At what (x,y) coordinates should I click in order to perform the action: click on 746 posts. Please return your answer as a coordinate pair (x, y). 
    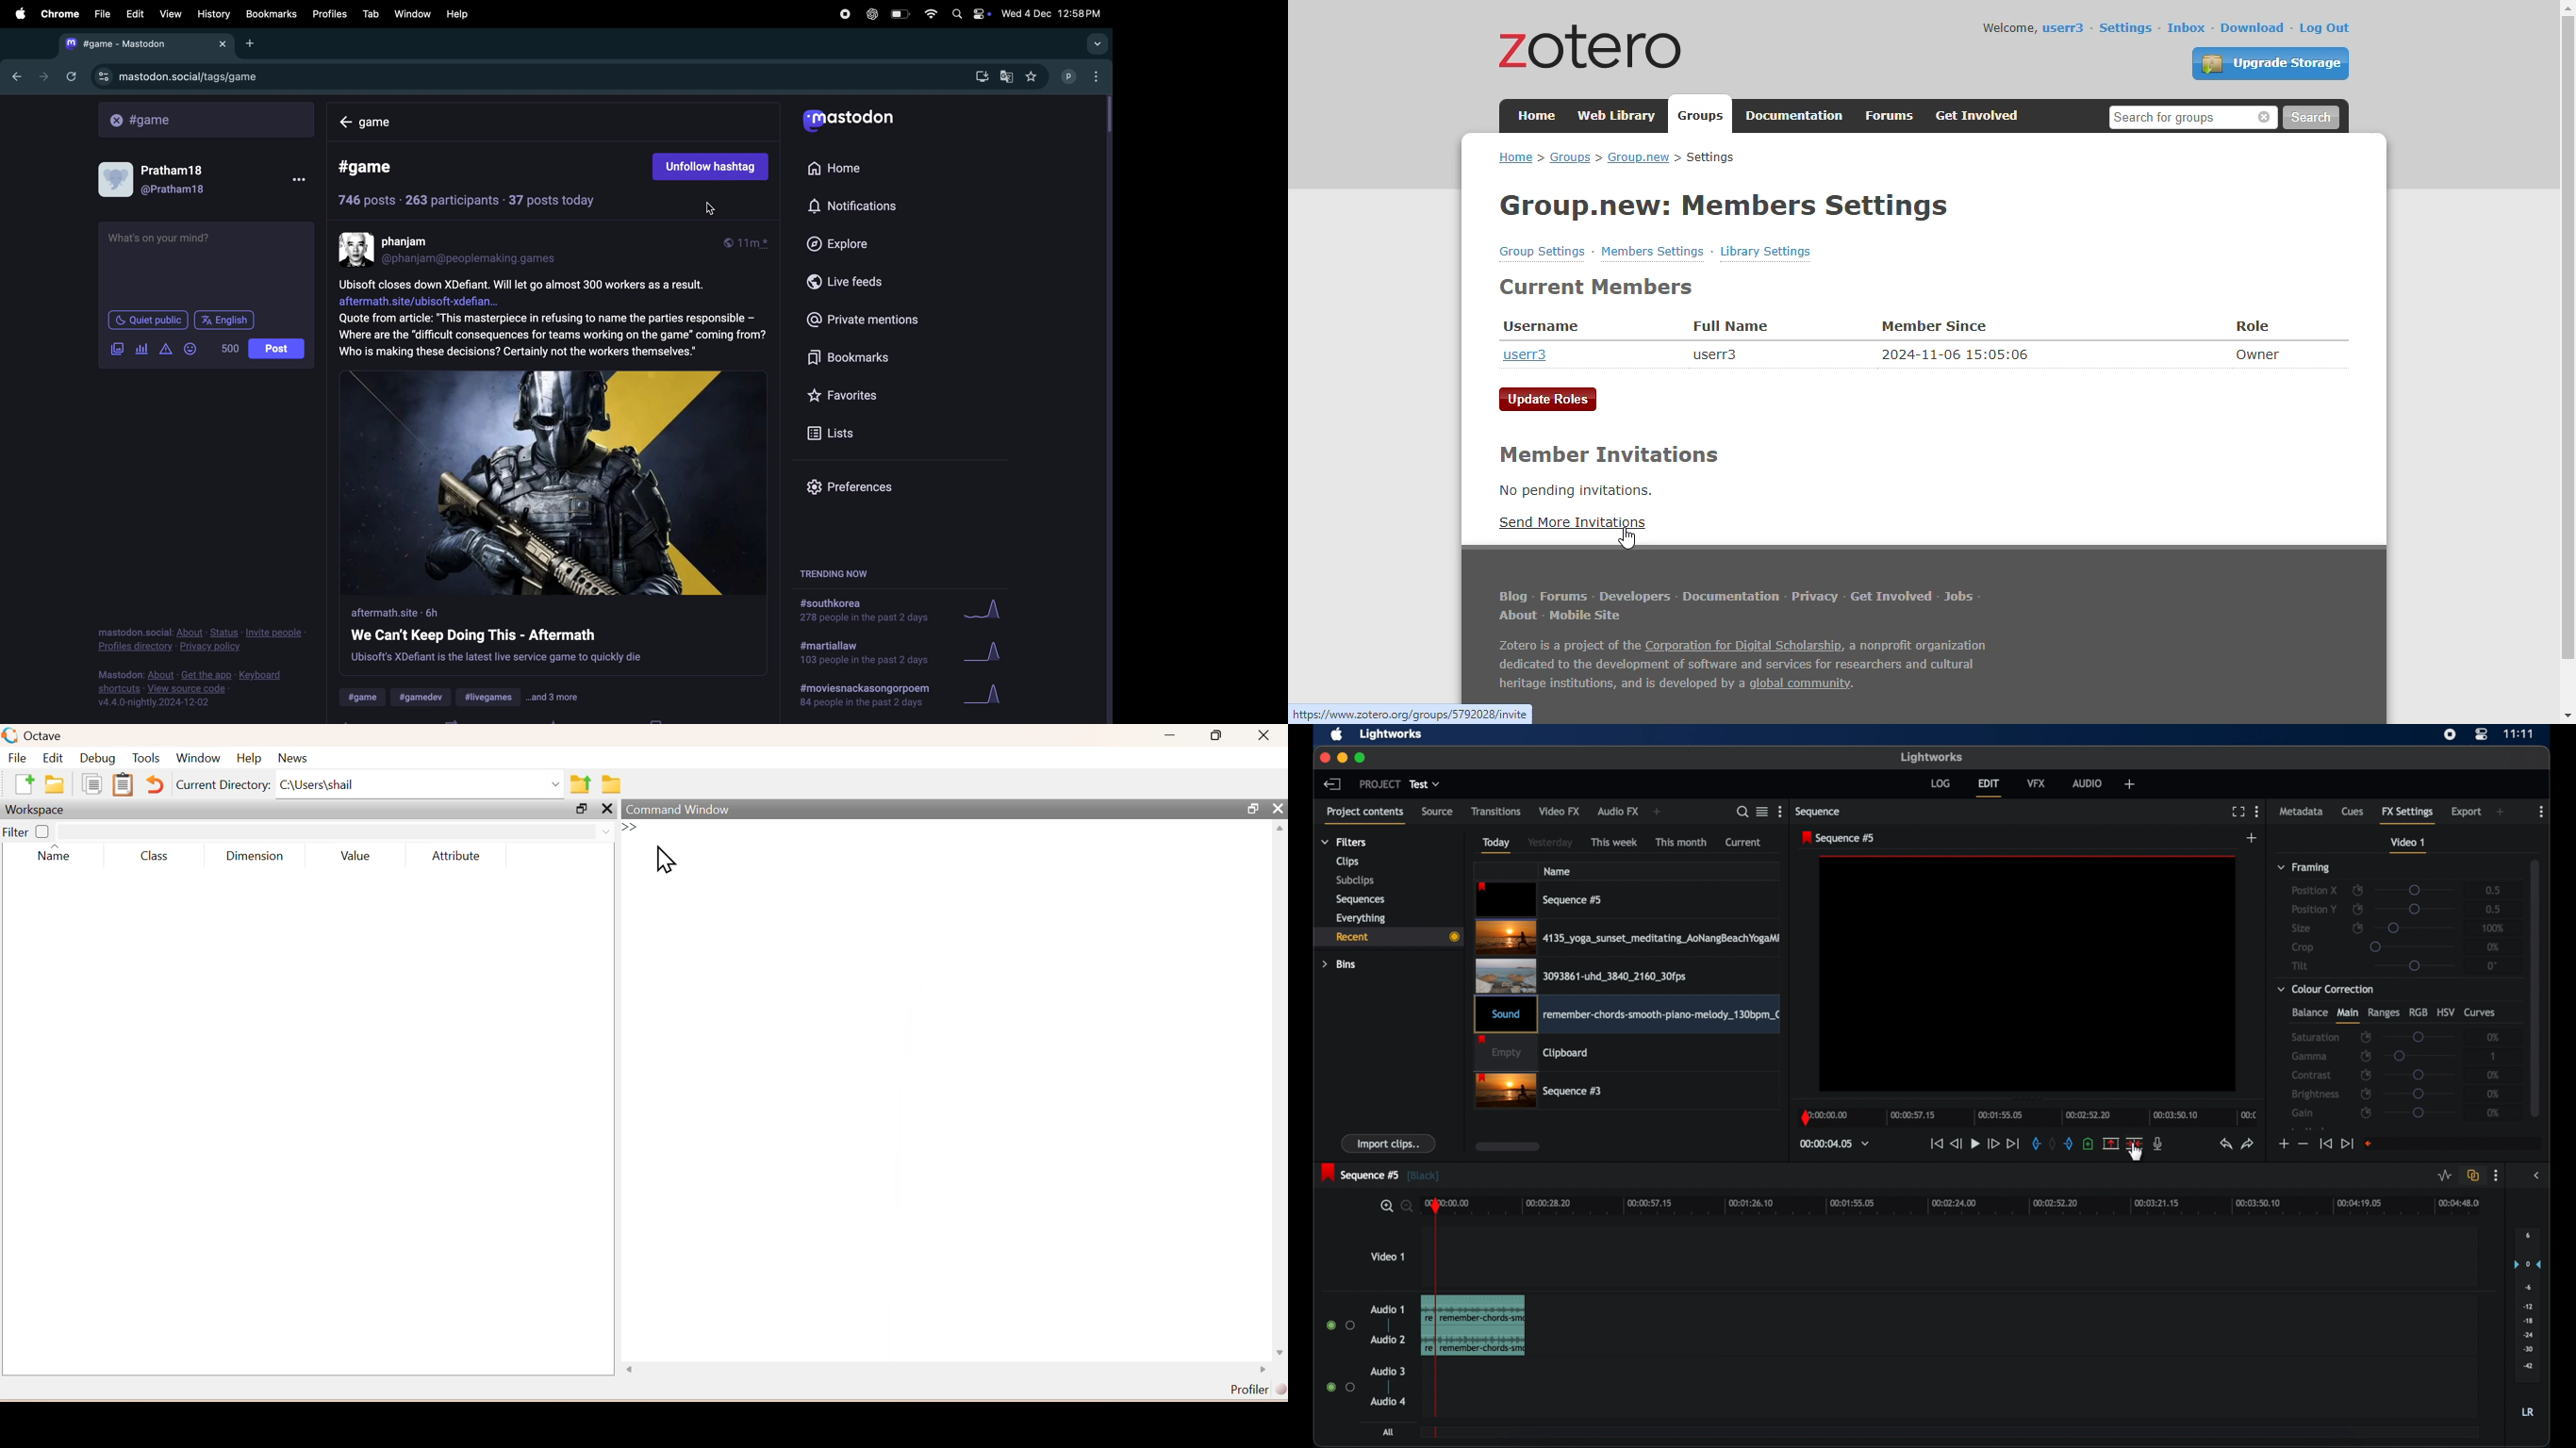
    Looking at the image, I should click on (368, 201).